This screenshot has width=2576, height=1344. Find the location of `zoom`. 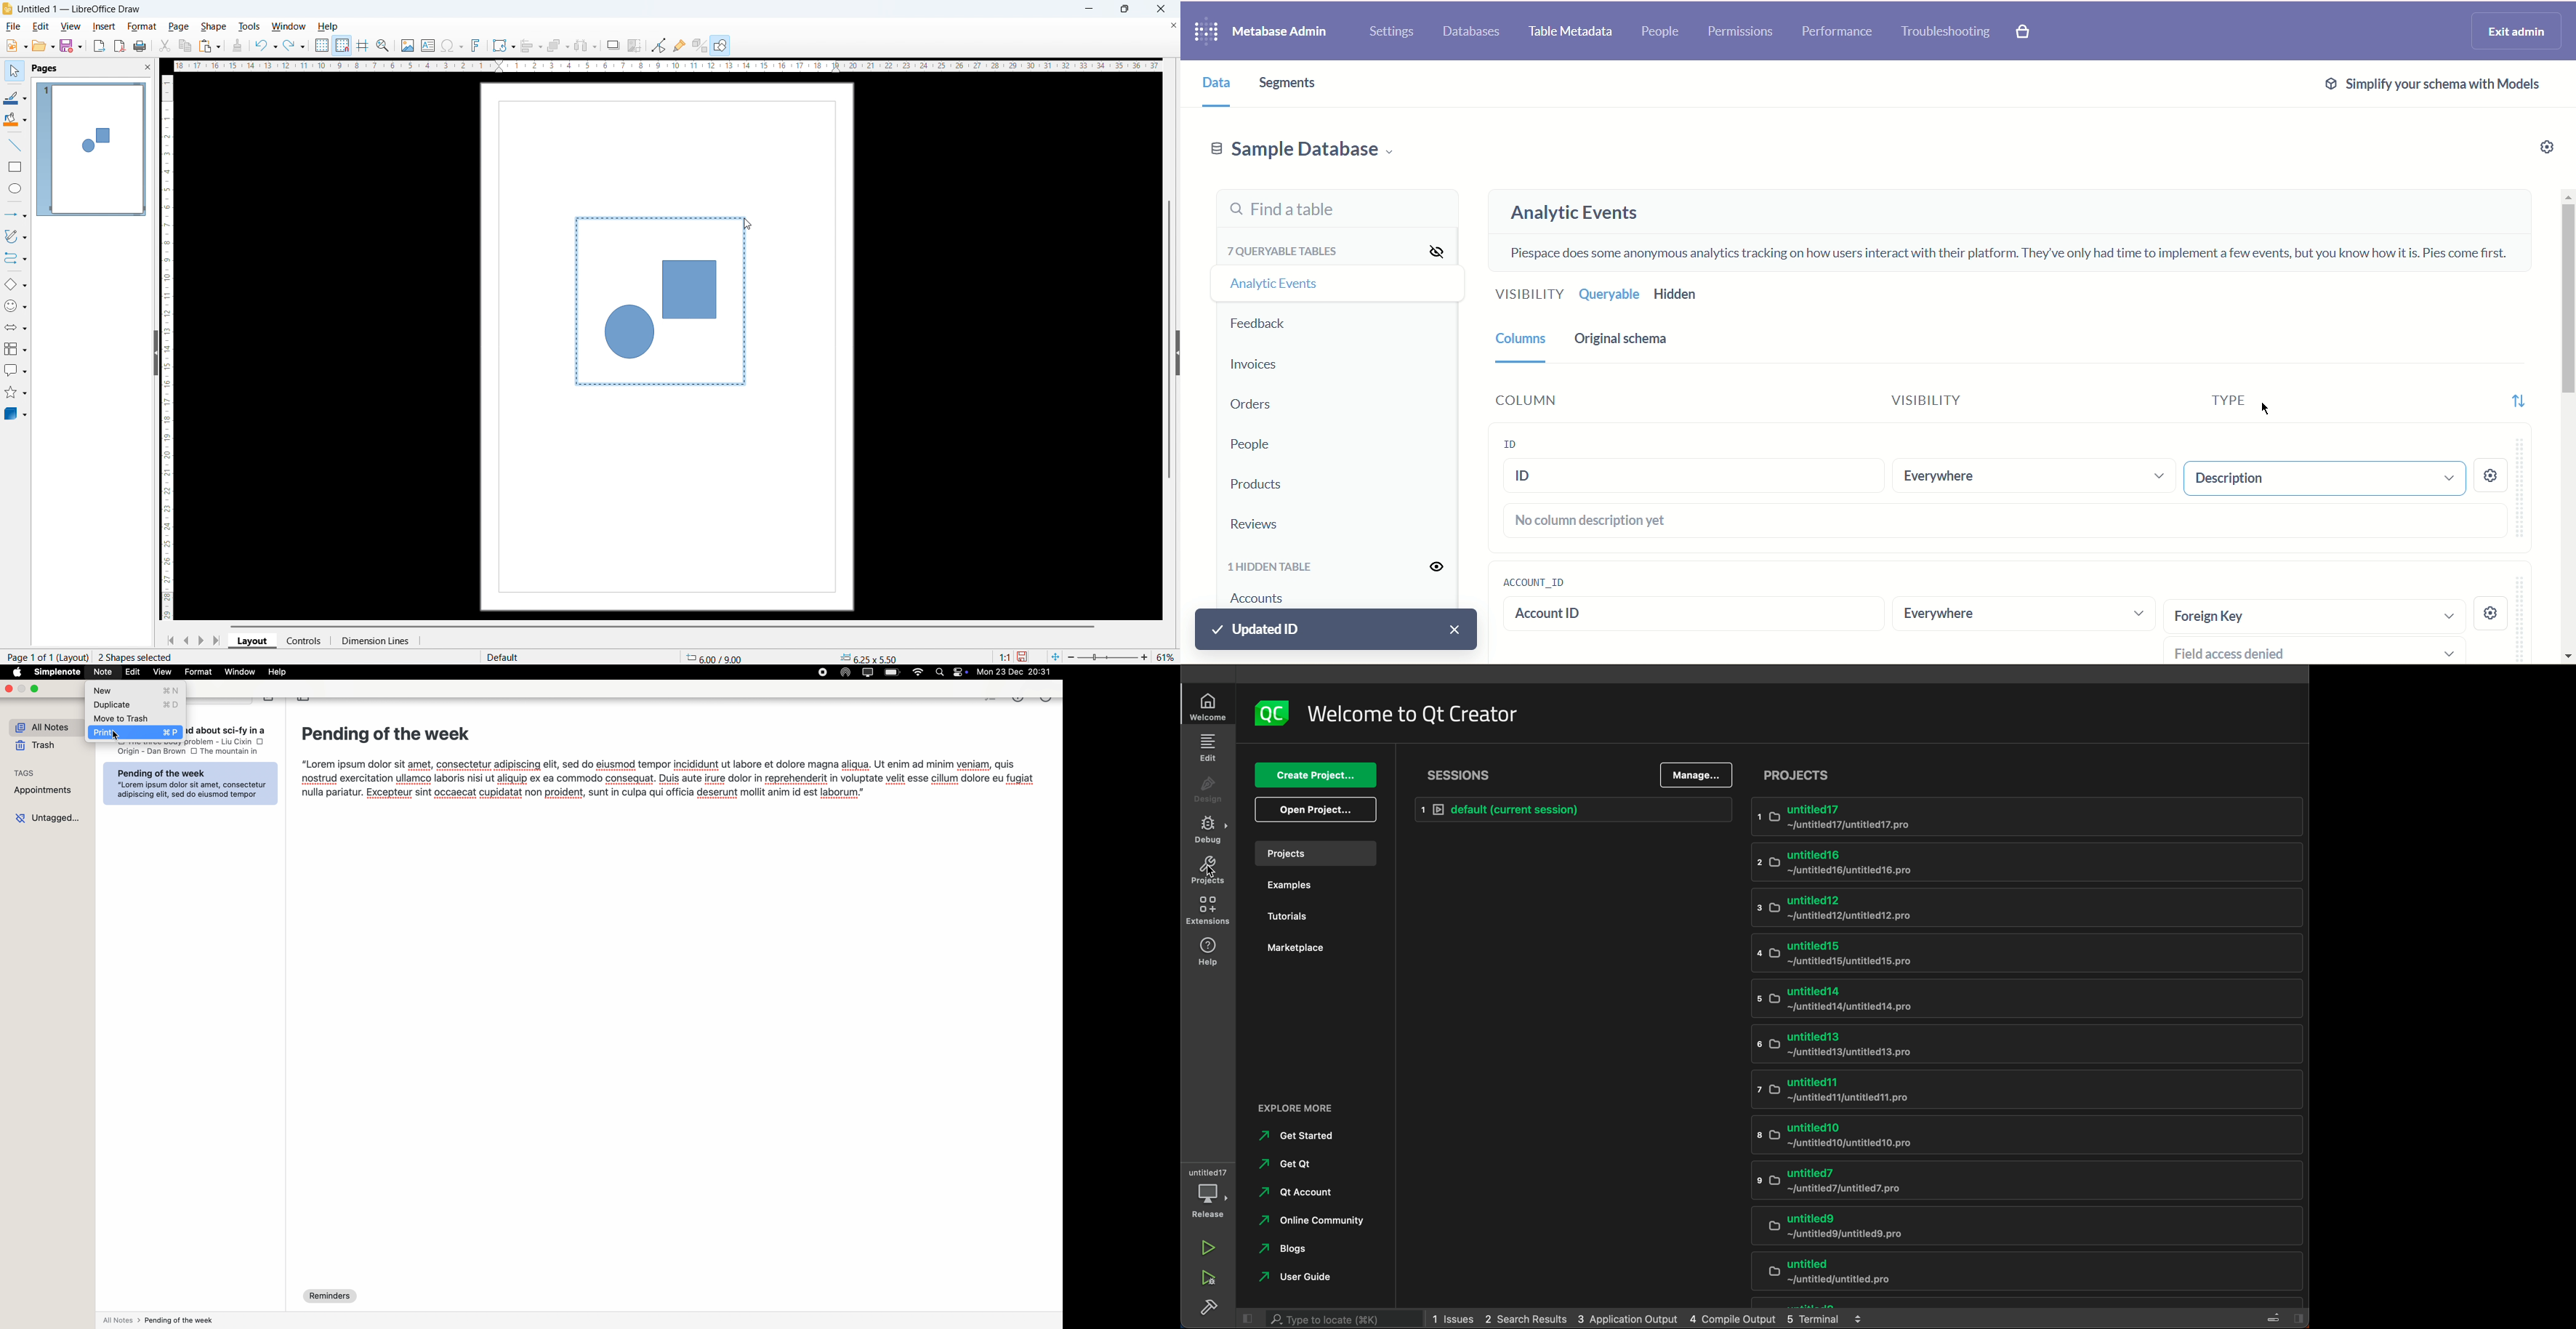

zoom is located at coordinates (384, 46).